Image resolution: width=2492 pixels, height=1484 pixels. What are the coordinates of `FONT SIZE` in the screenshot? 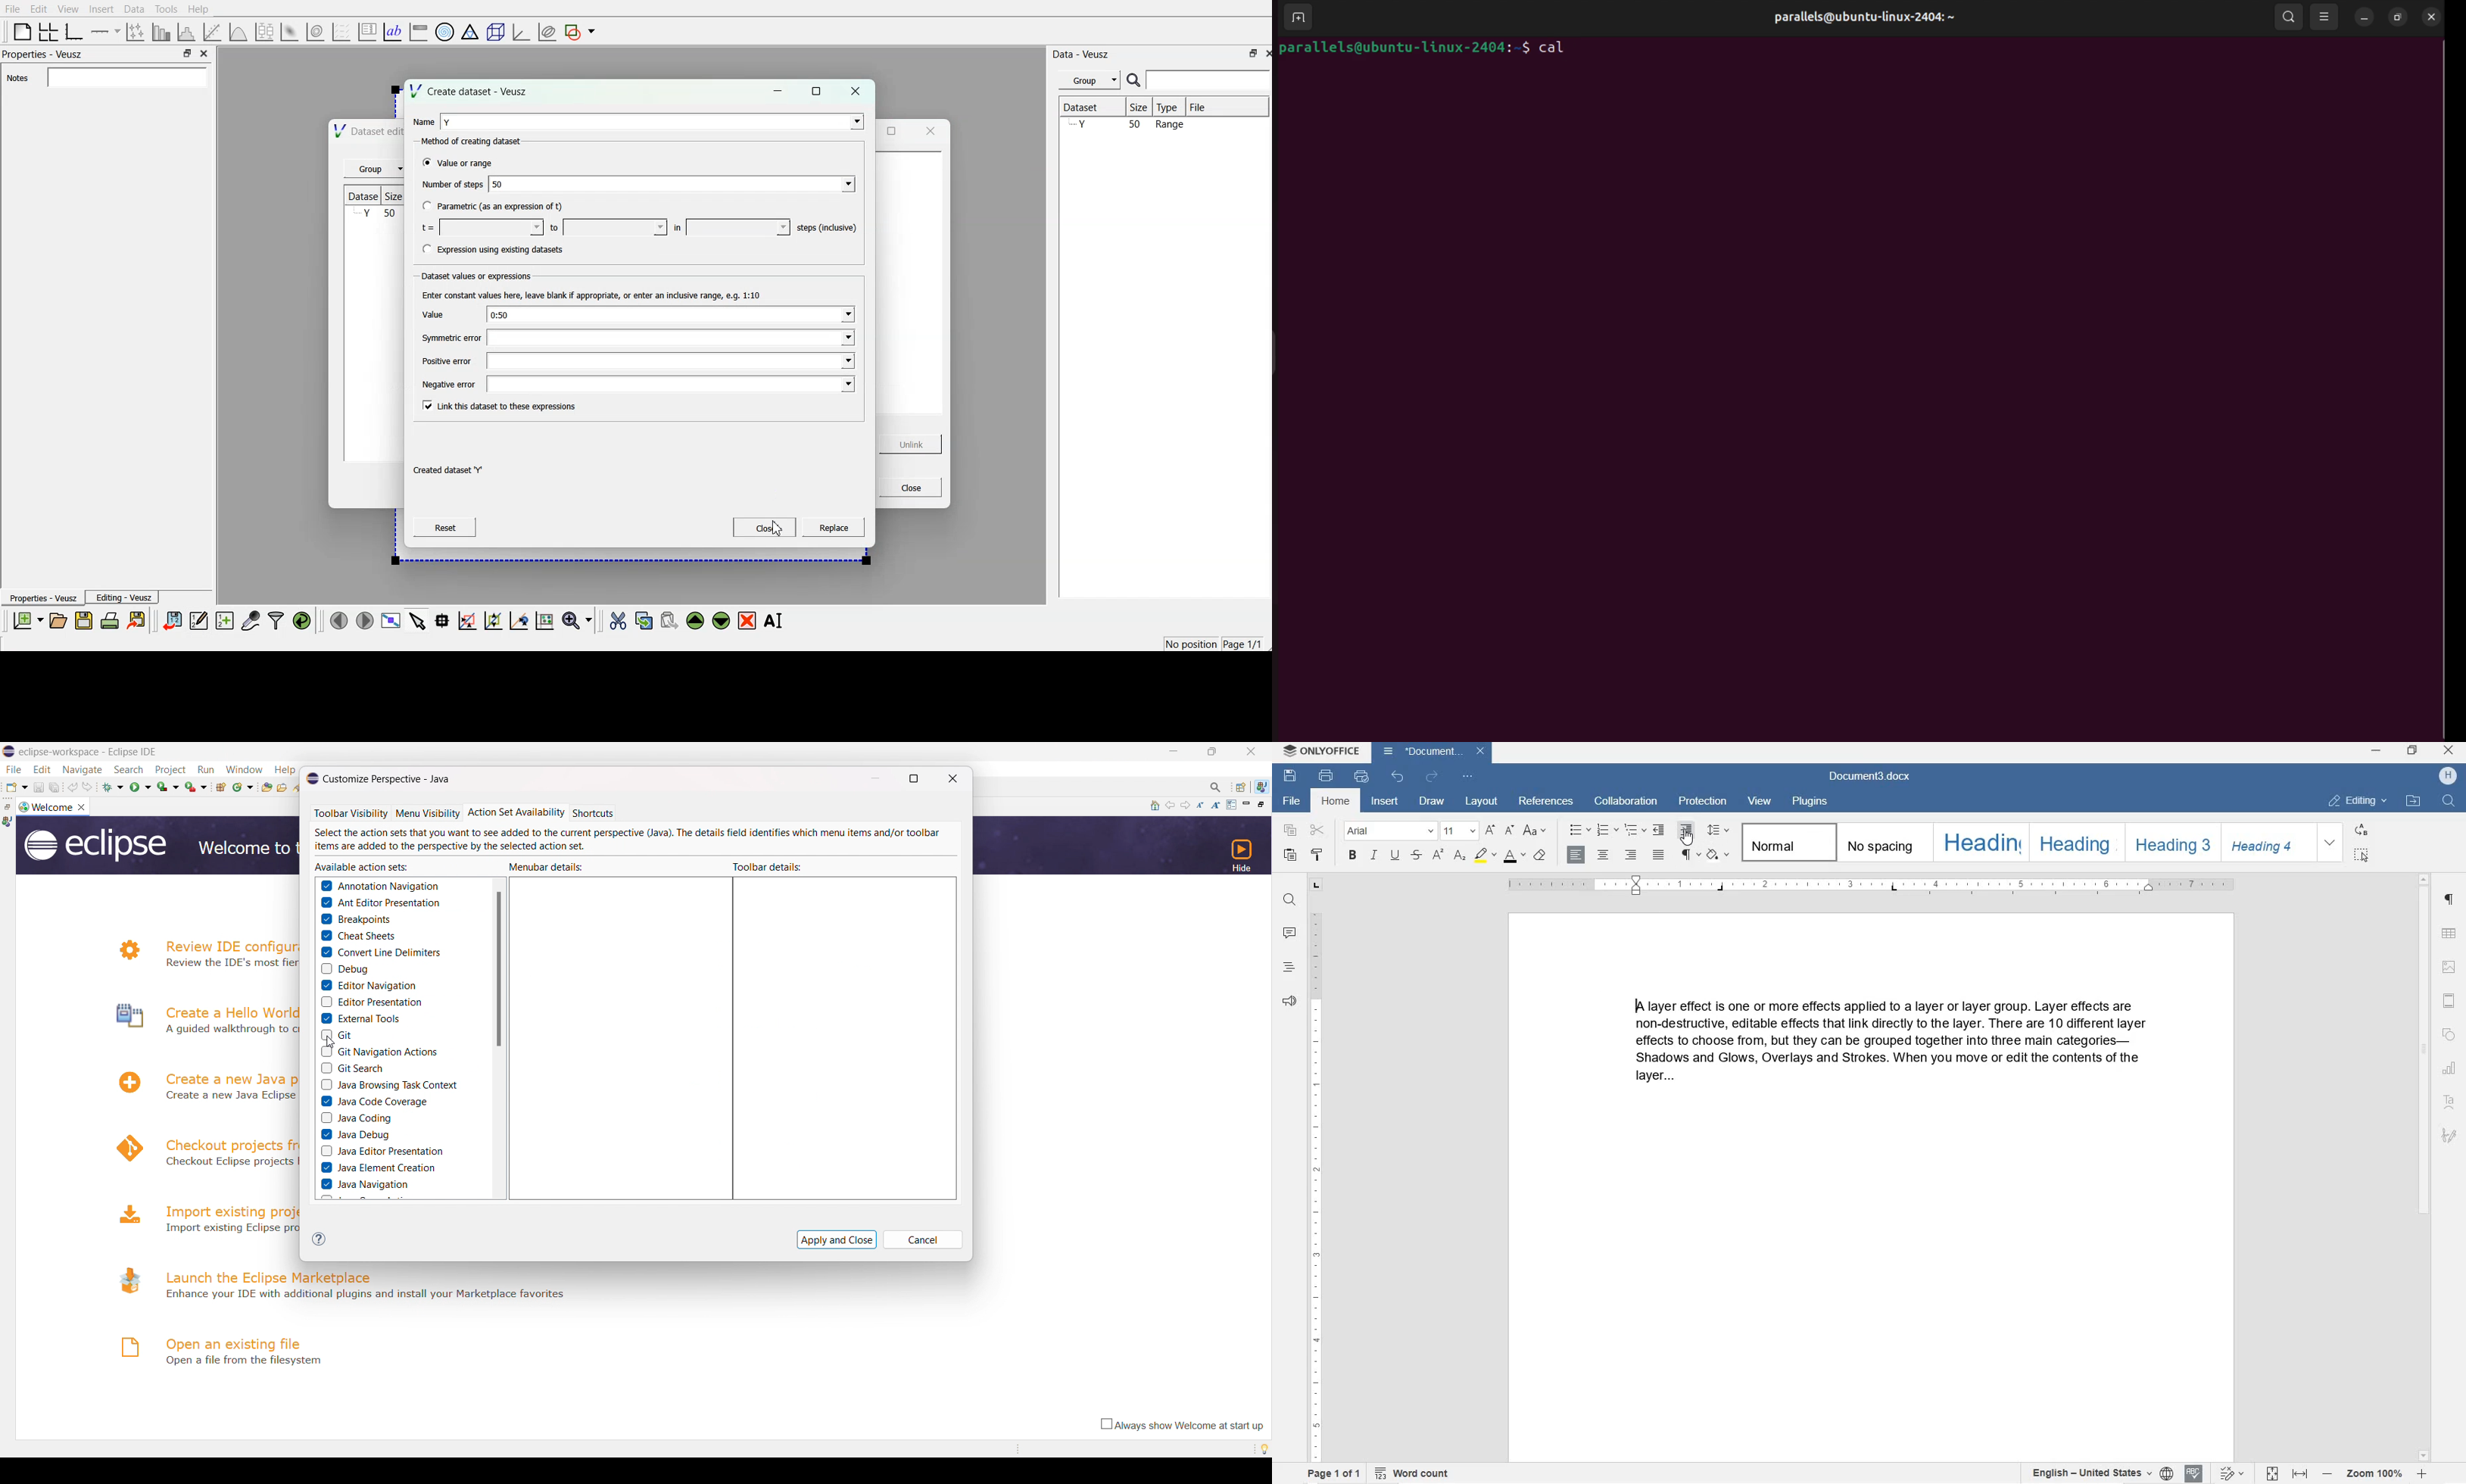 It's located at (1458, 830).